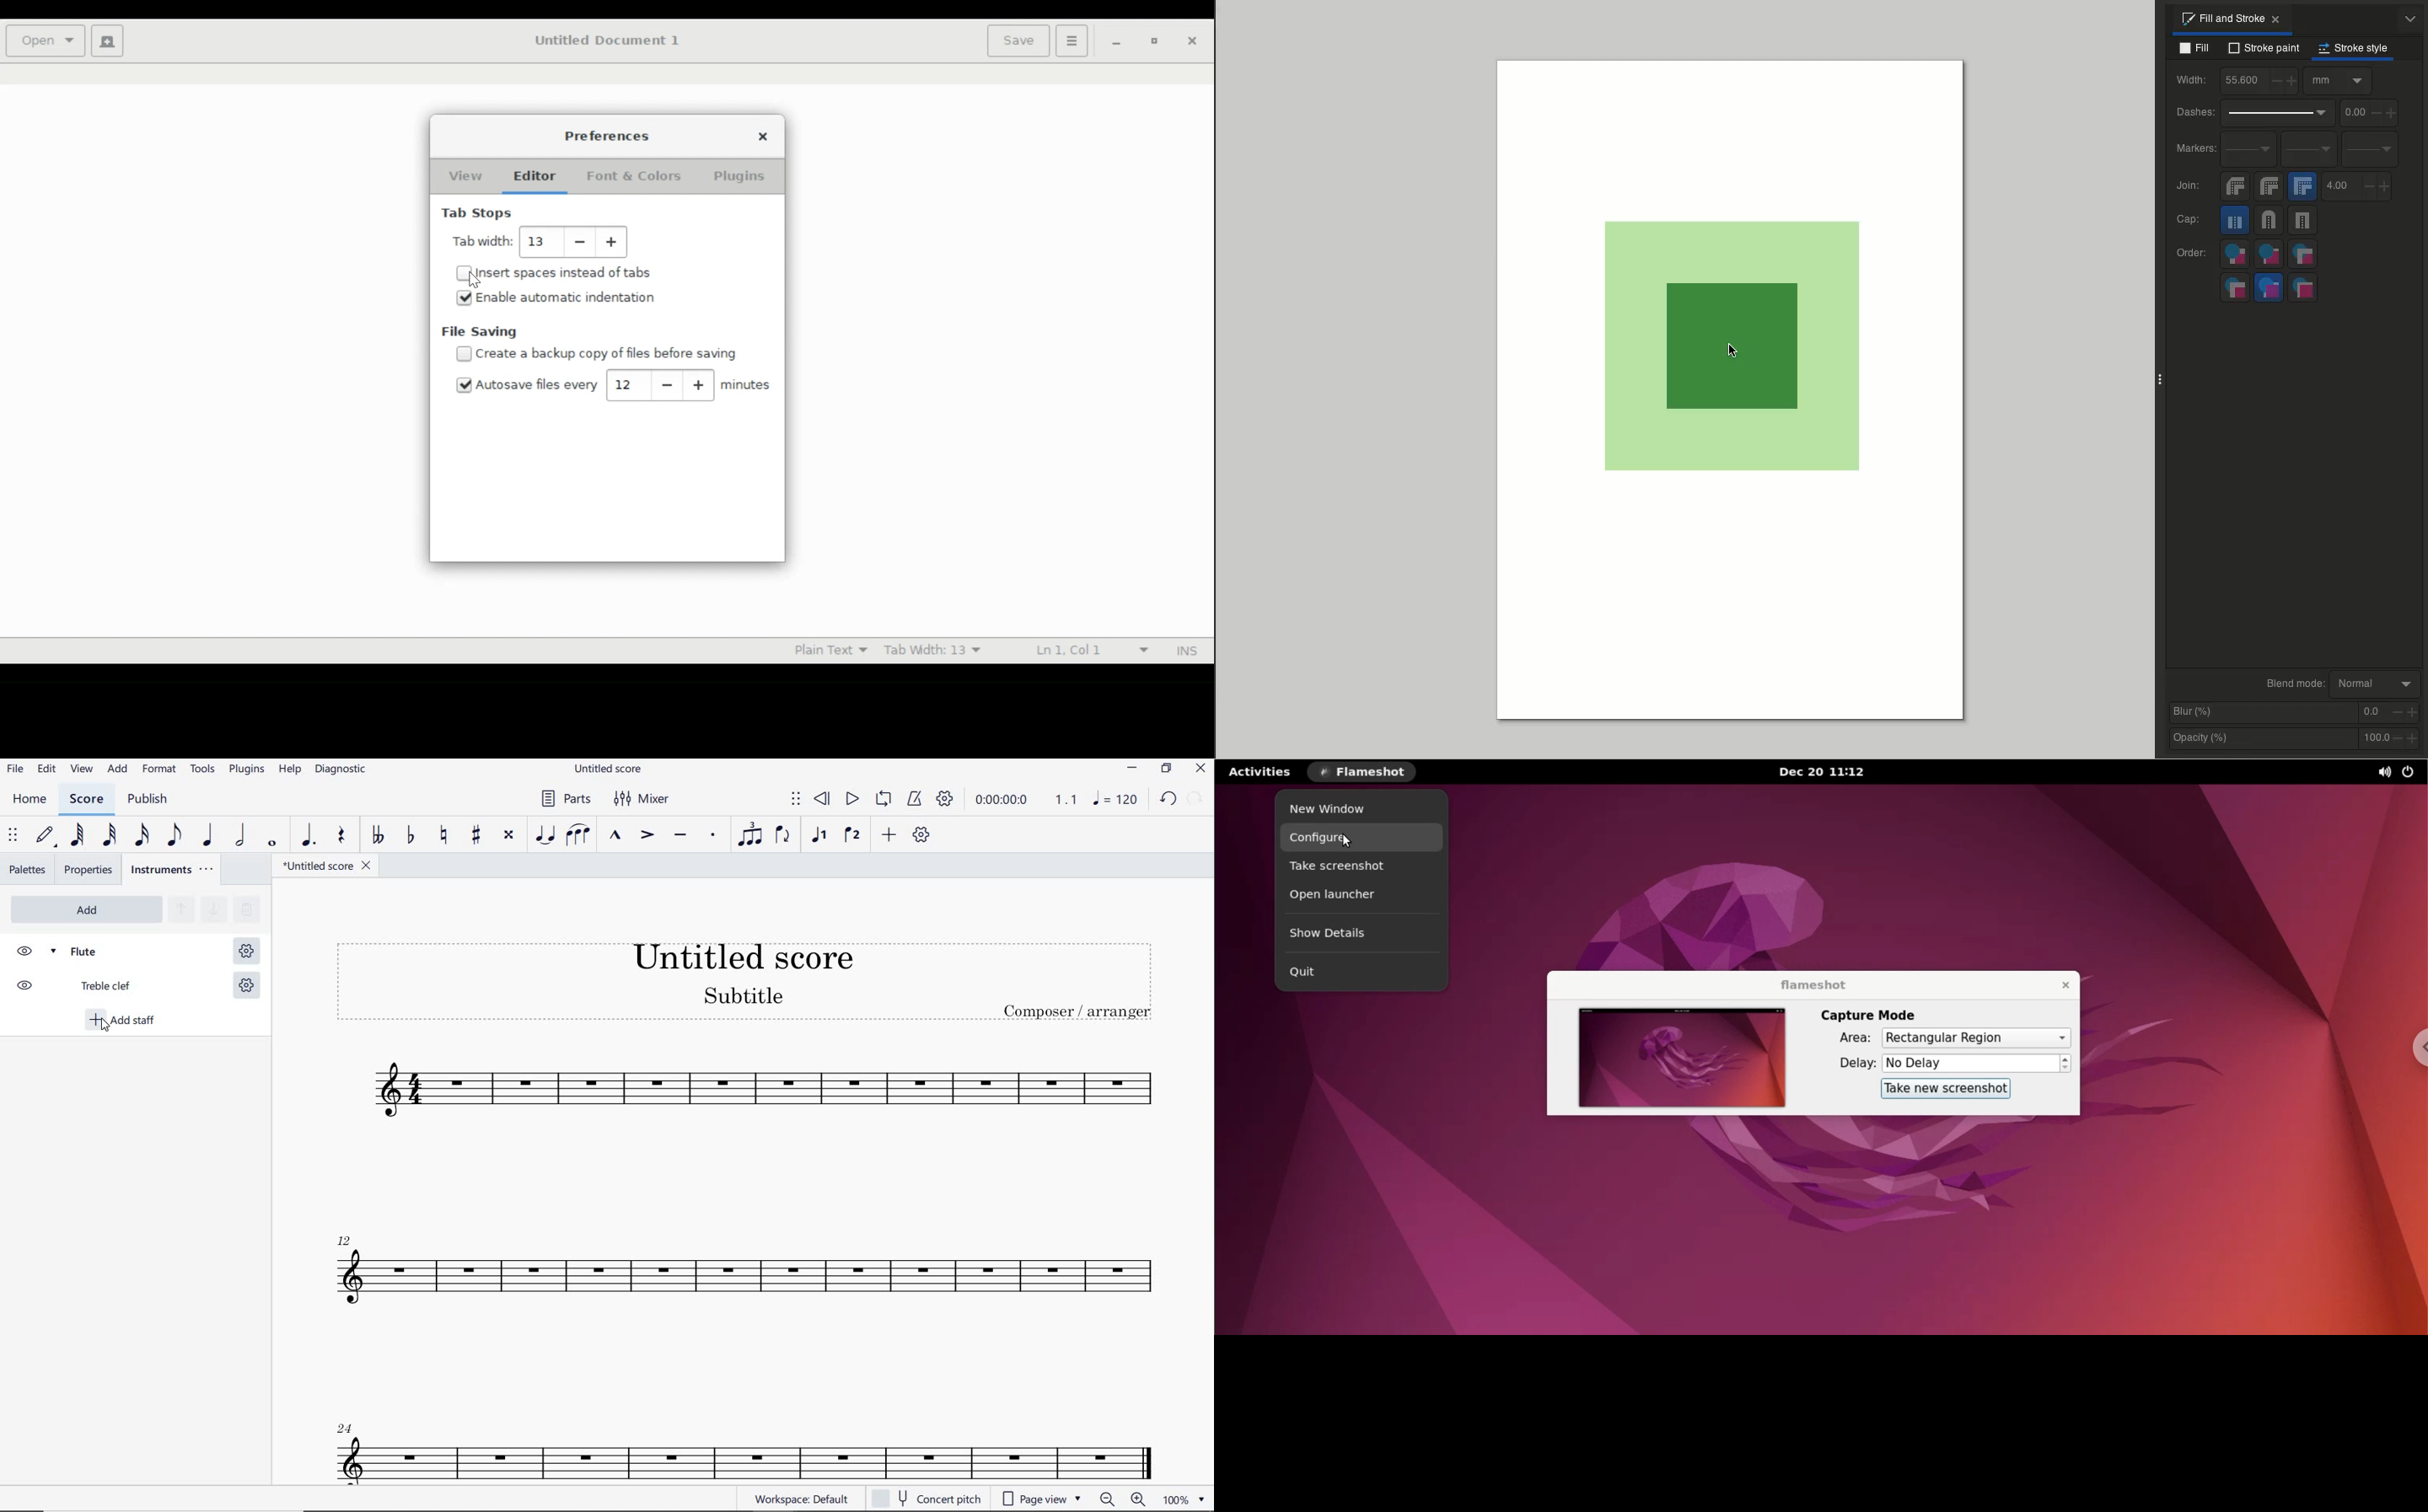 The image size is (2436, 1512). I want to click on Decrease, so click(668, 384).